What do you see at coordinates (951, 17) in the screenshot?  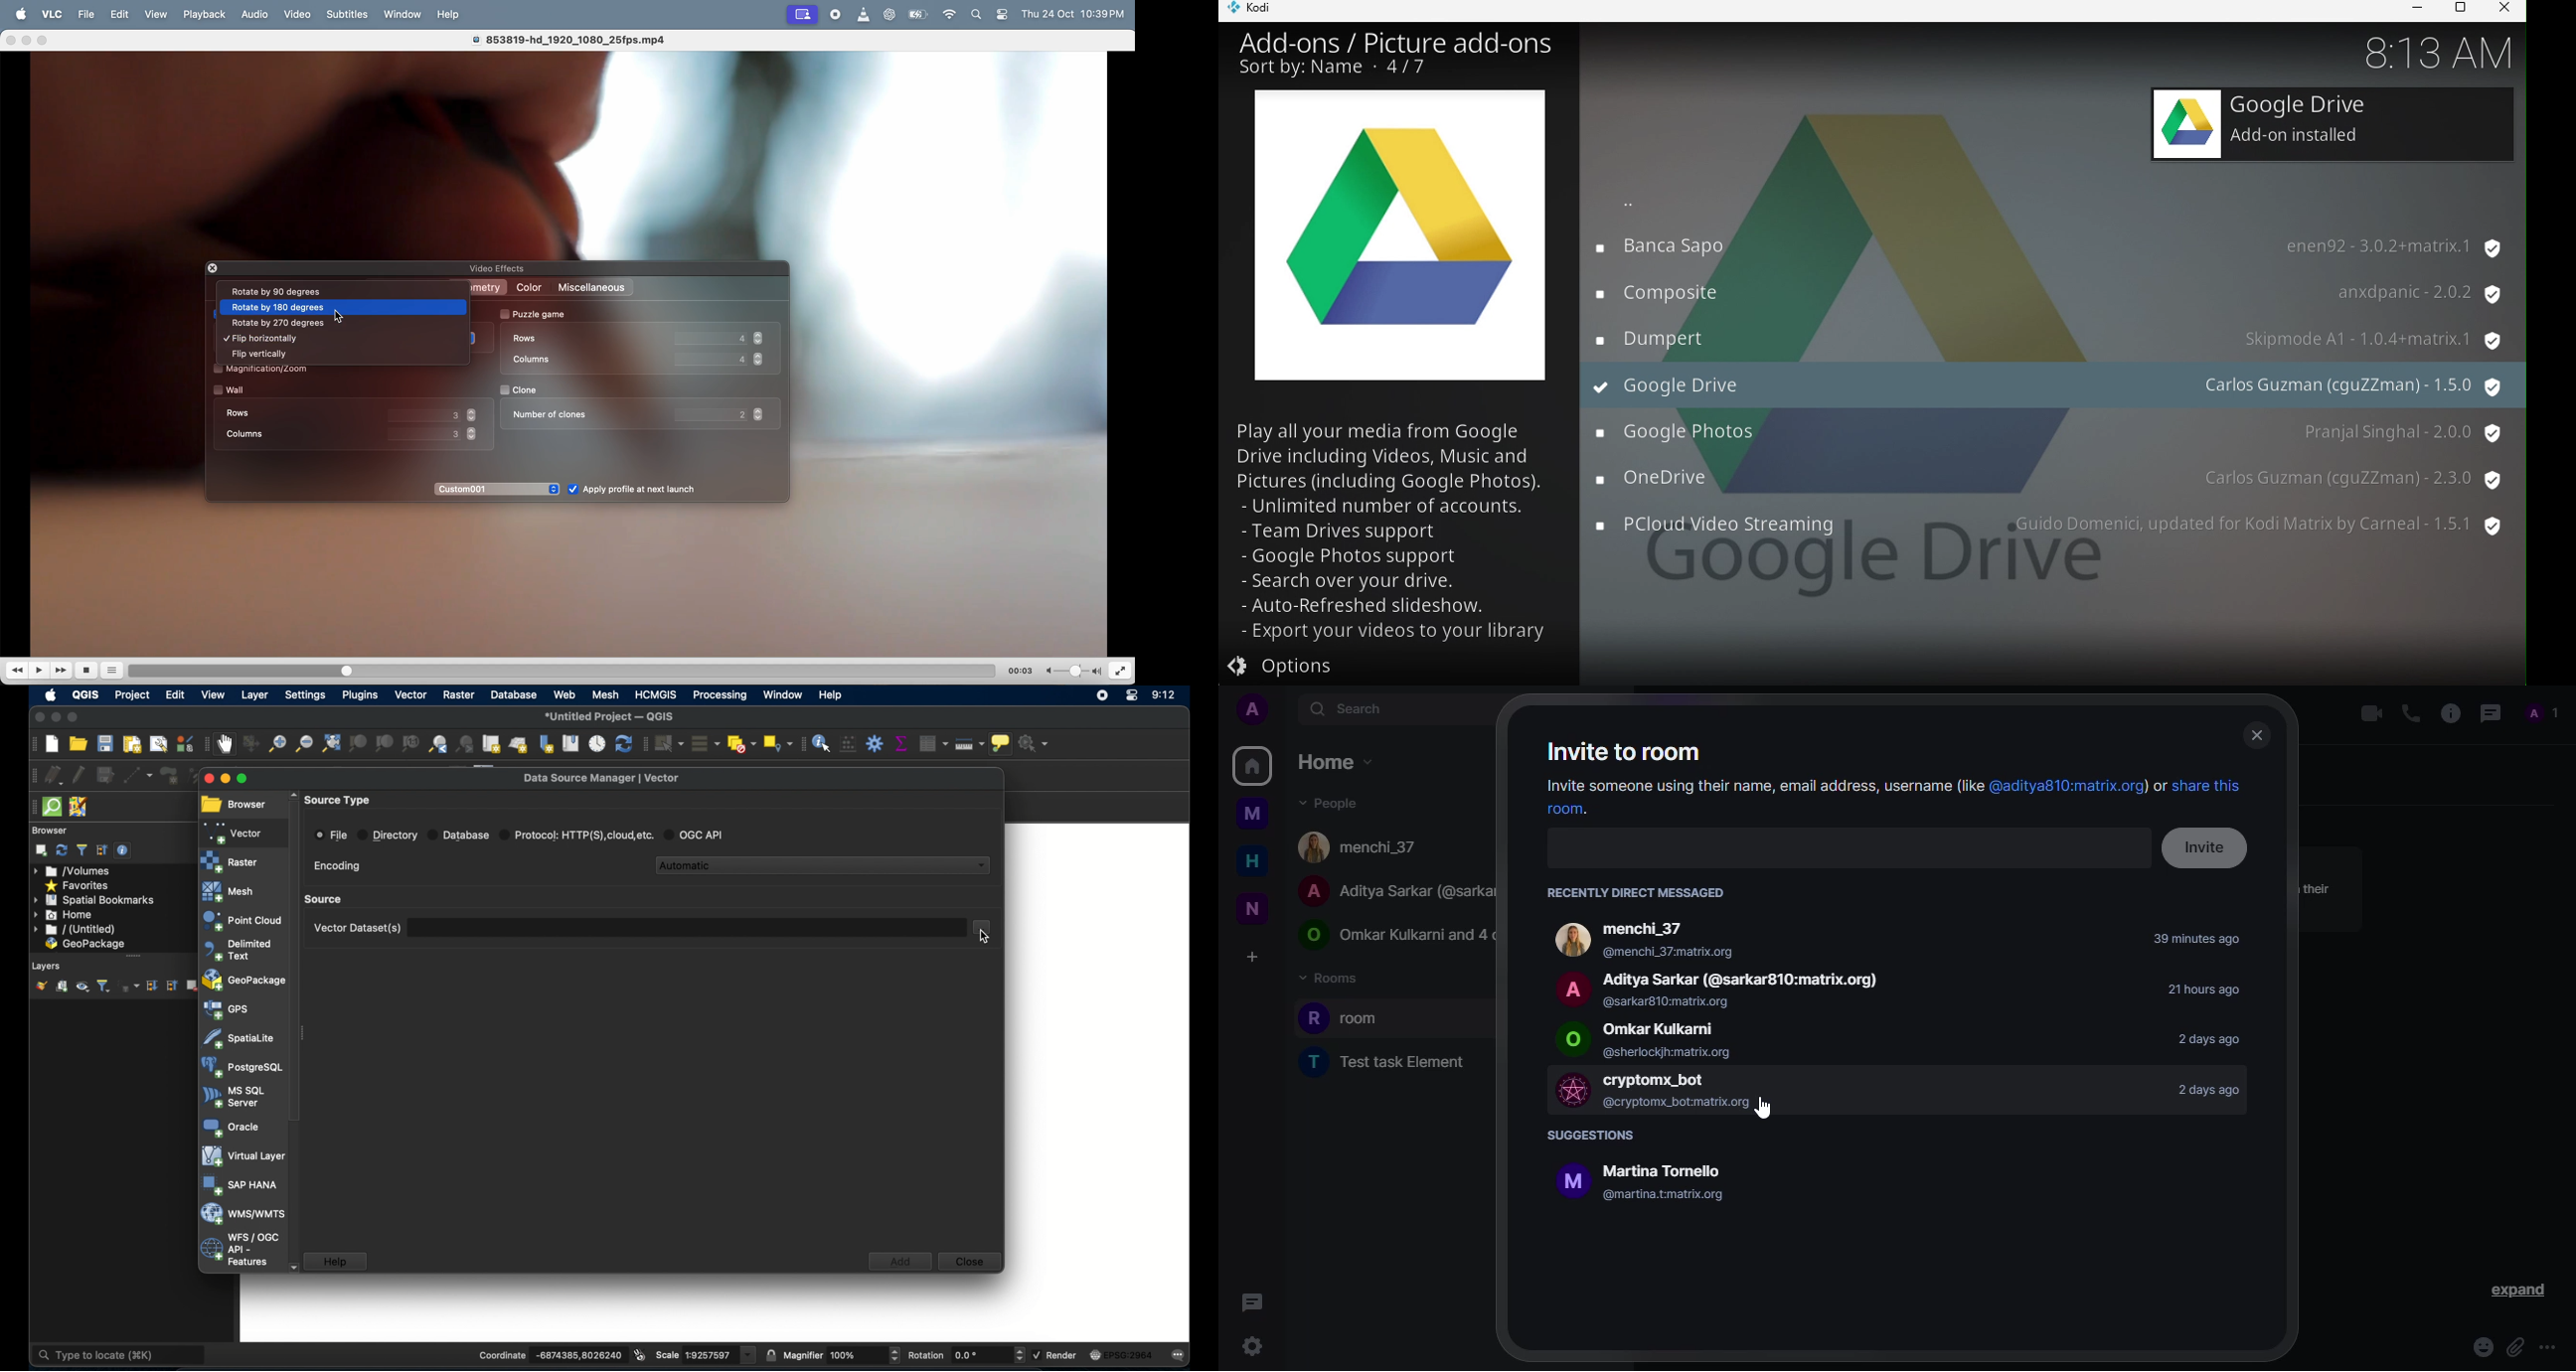 I see `wifi` at bounding box center [951, 17].